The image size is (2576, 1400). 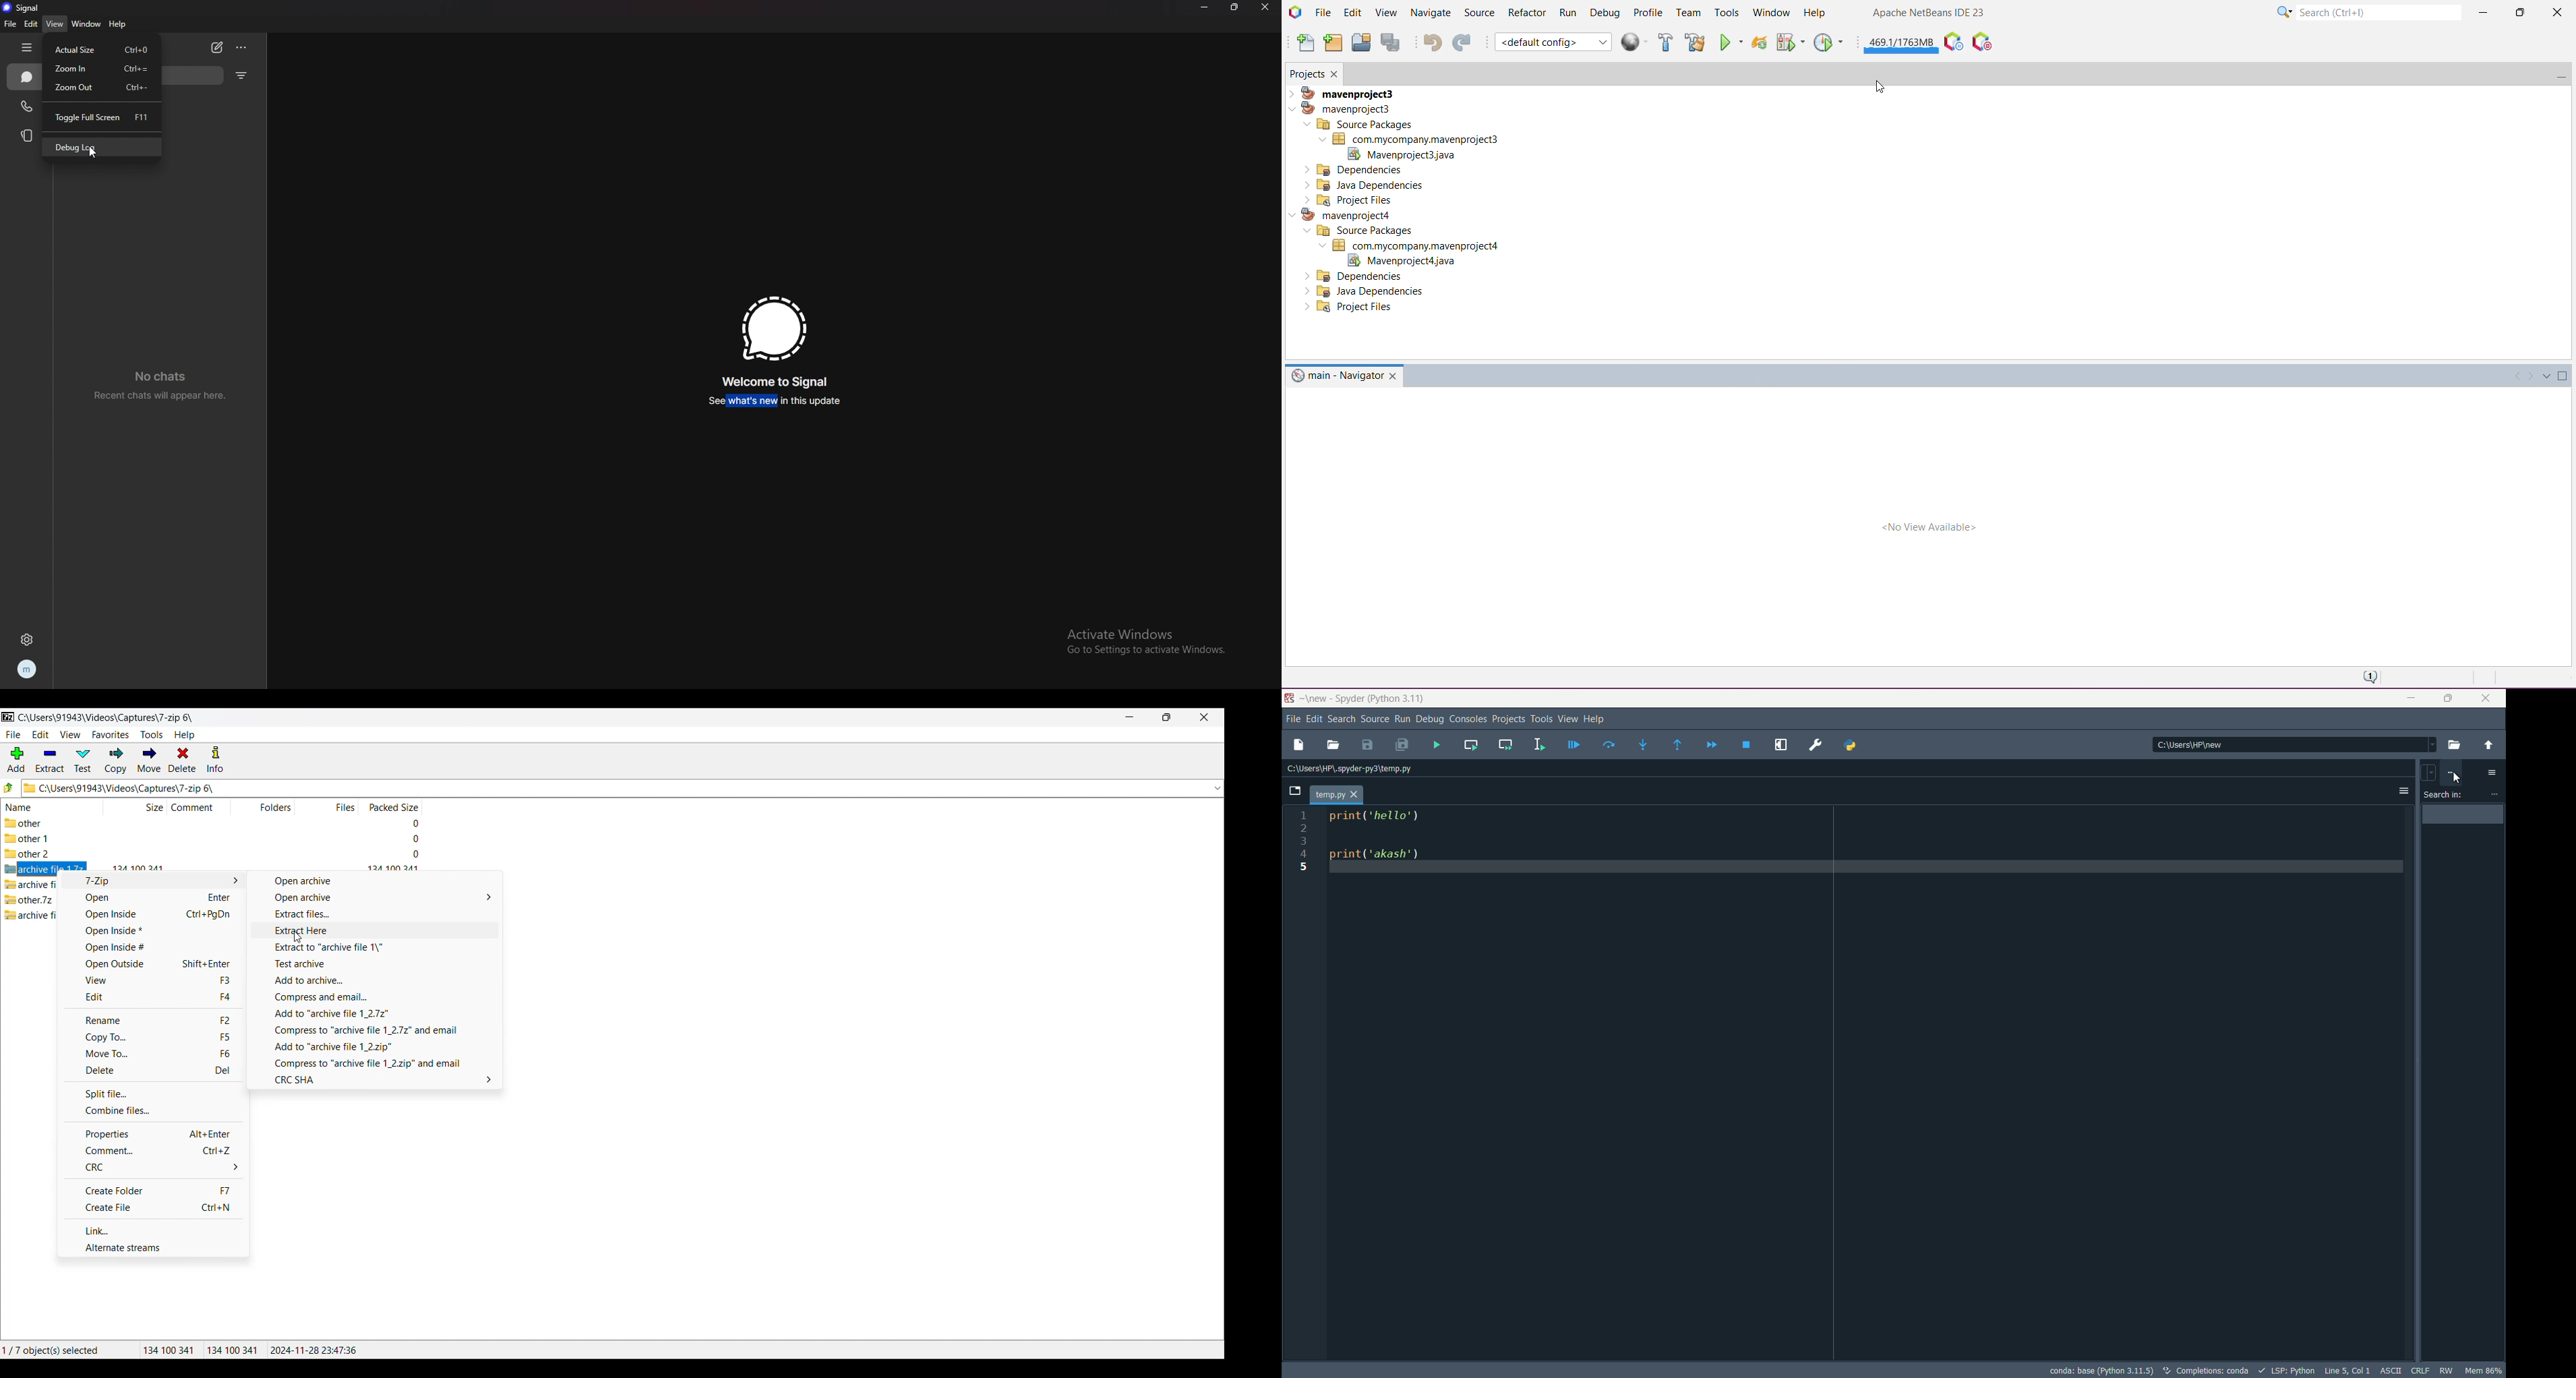 I want to click on Files column, so click(x=345, y=807).